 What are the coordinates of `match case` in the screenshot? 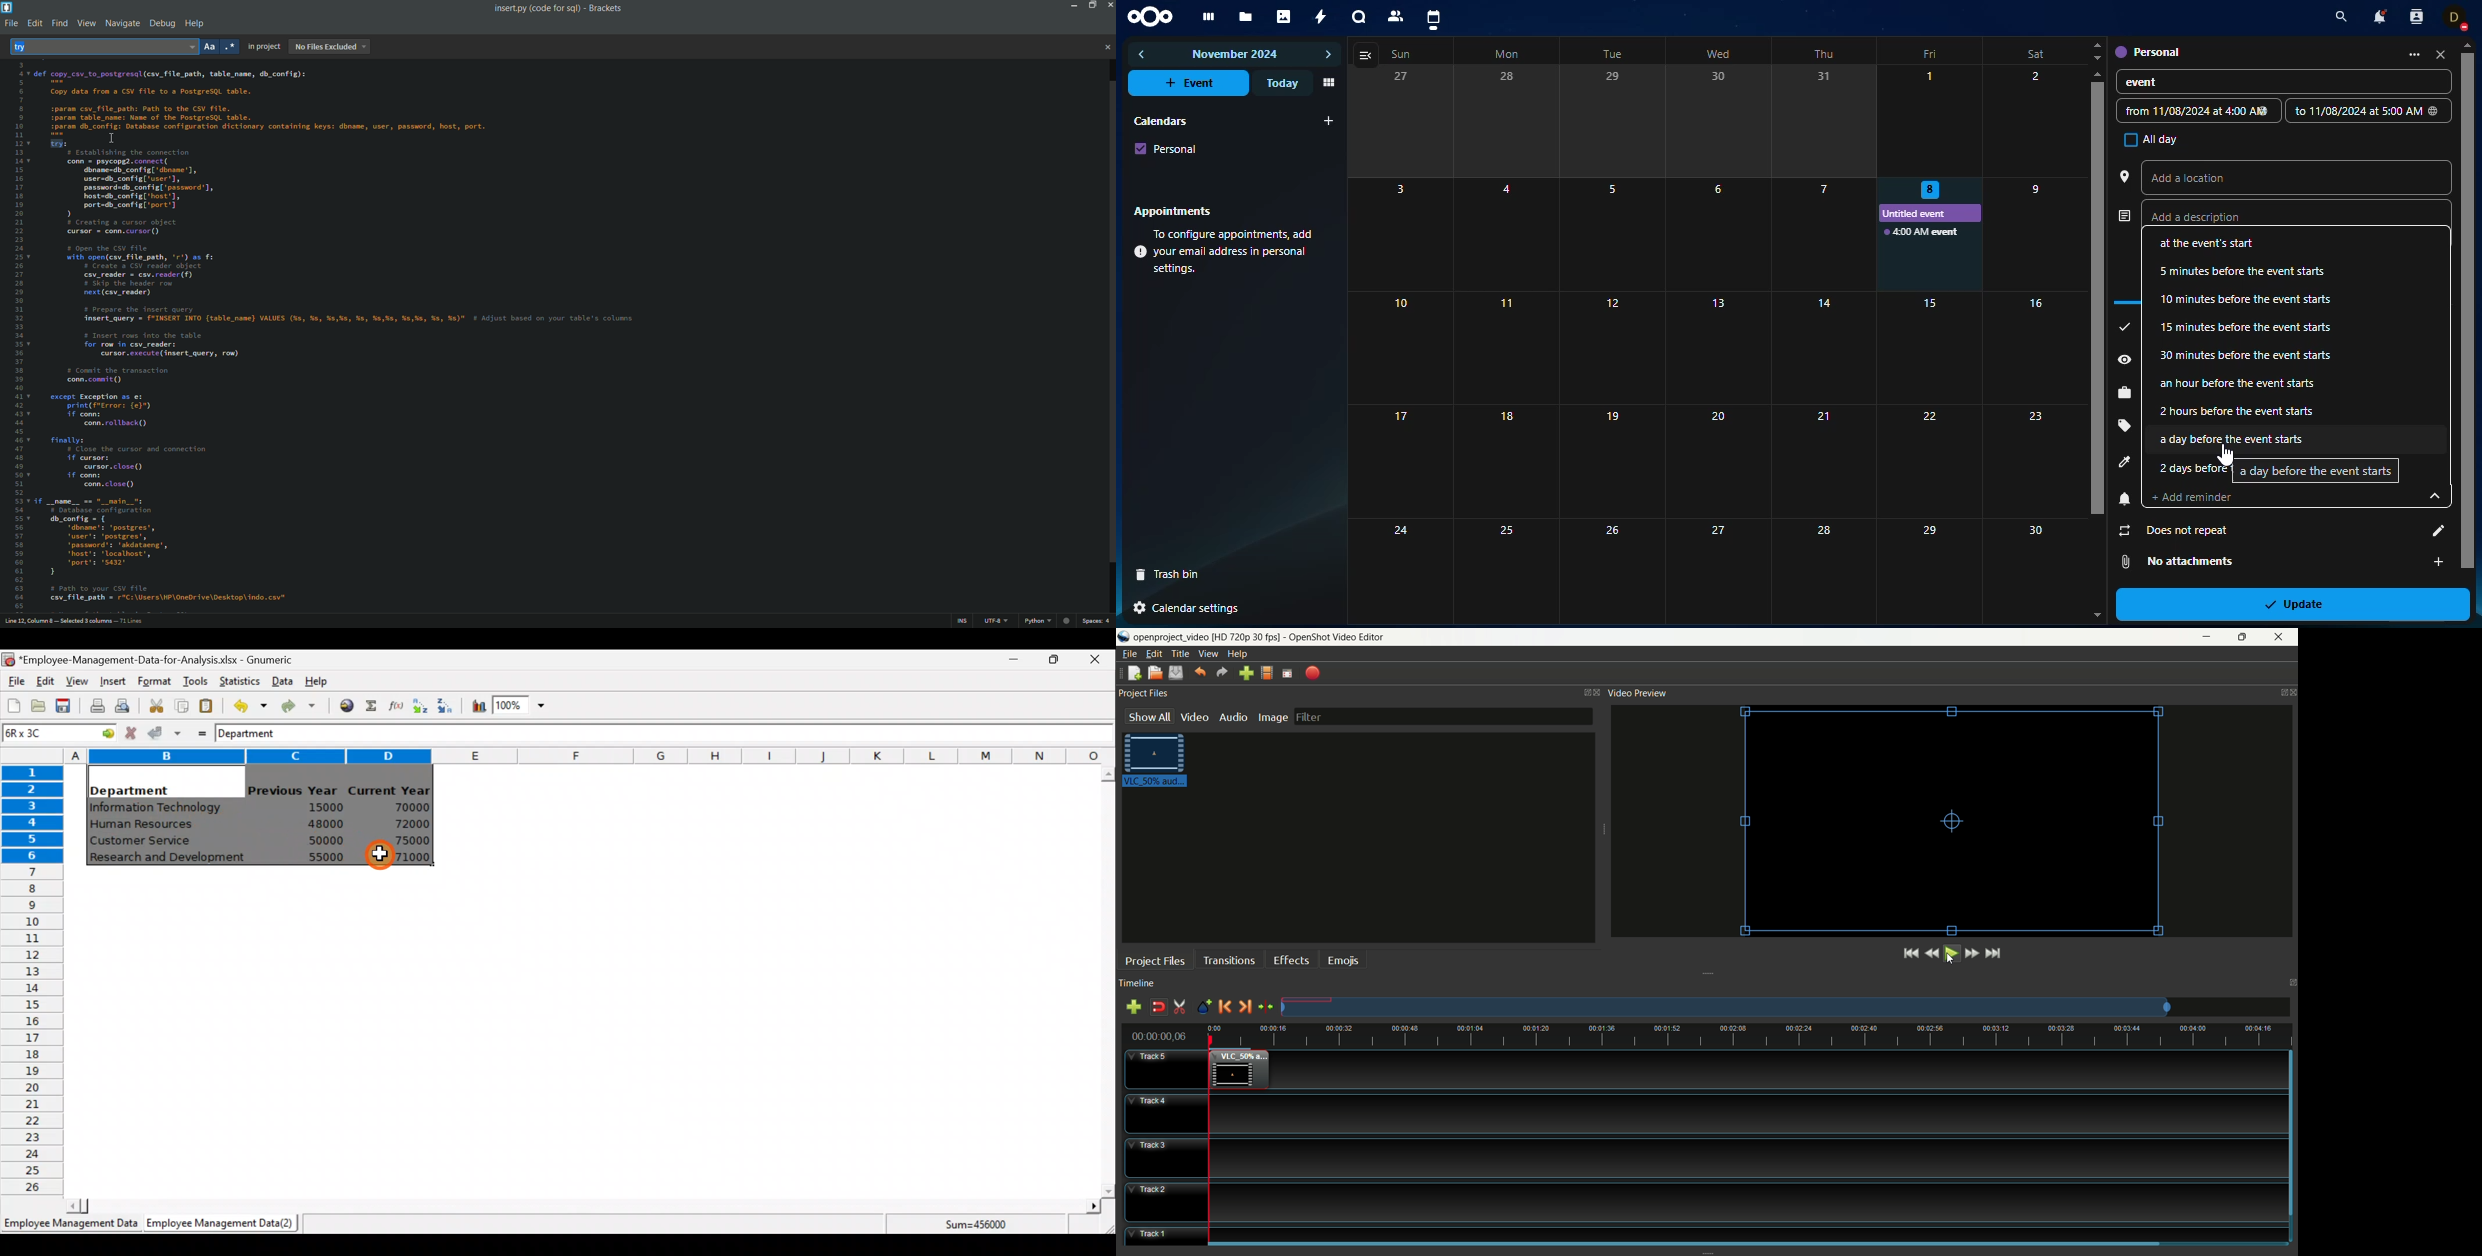 It's located at (210, 48).